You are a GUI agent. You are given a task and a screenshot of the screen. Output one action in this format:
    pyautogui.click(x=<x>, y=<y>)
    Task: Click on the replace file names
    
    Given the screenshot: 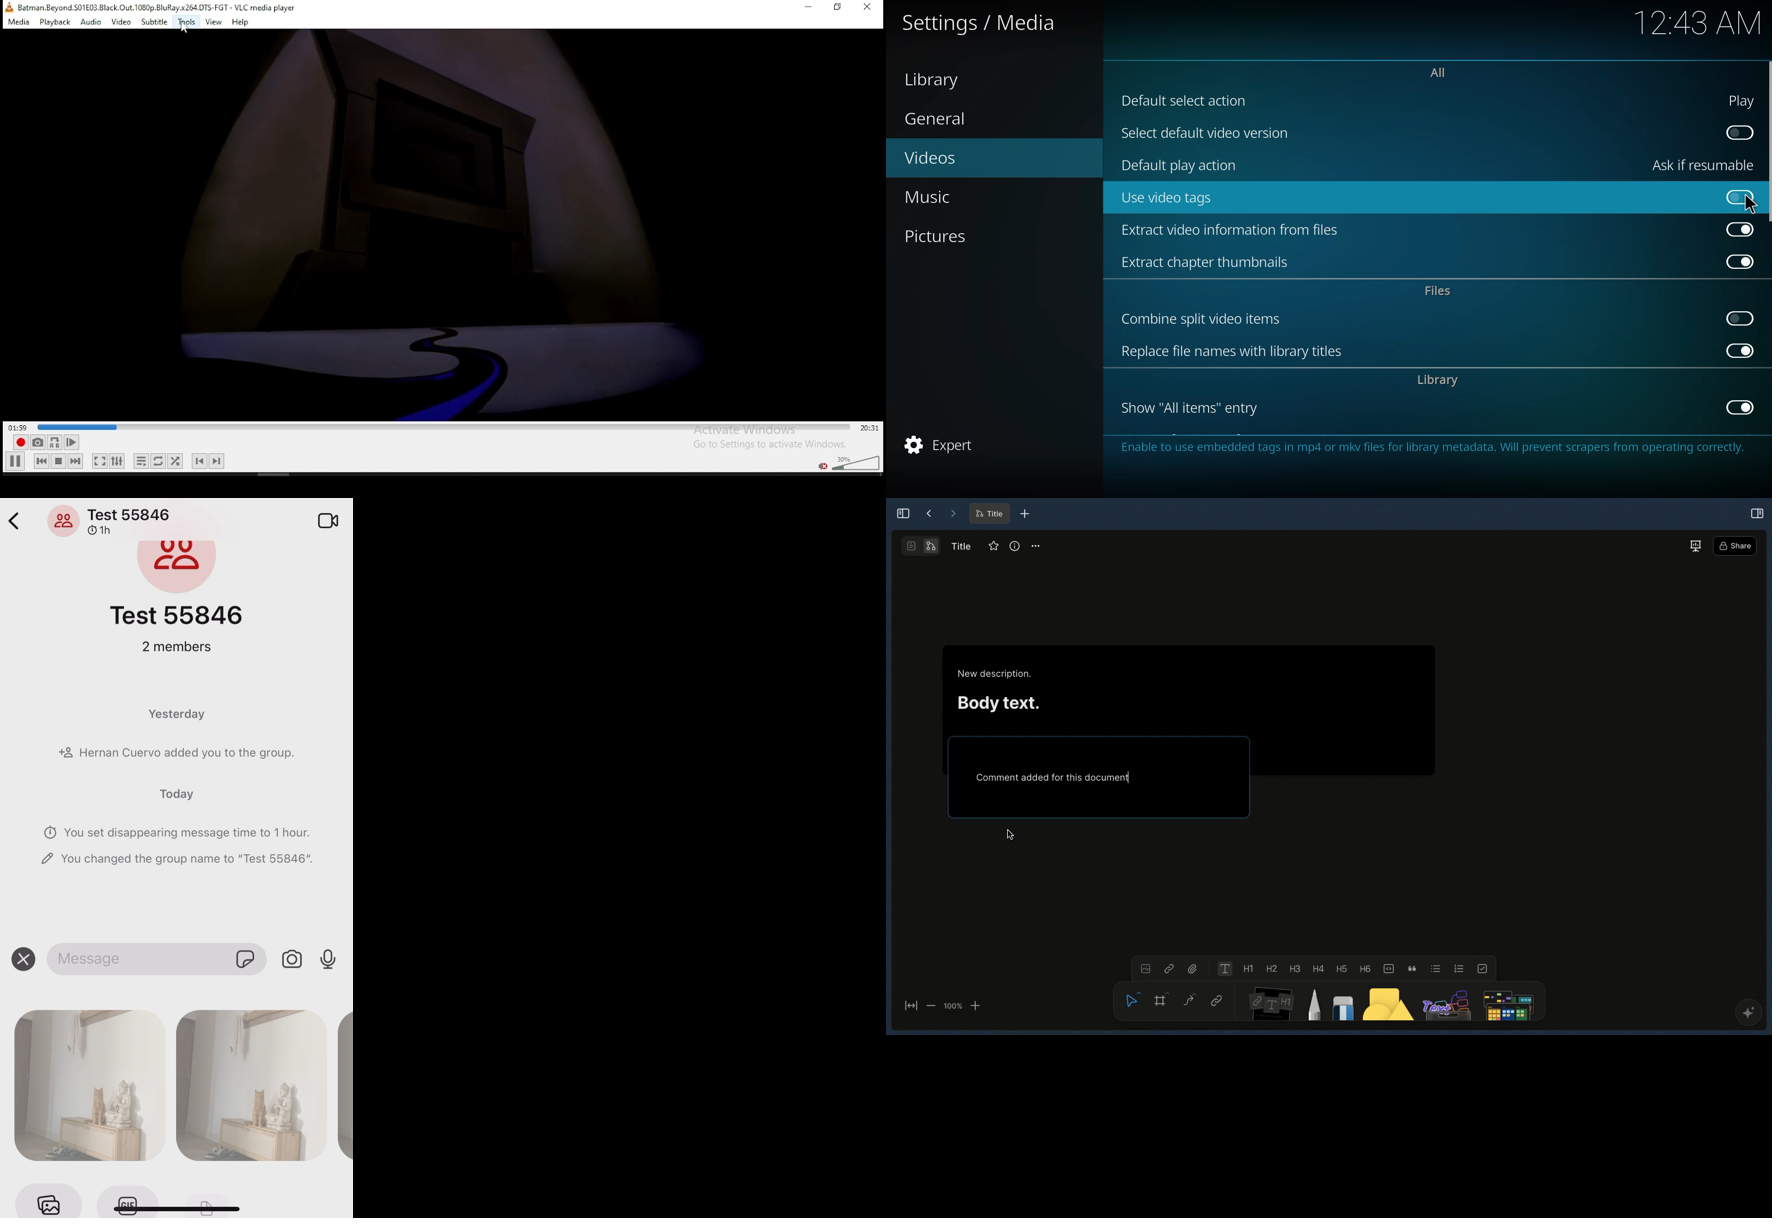 What is the action you would take?
    pyautogui.click(x=1233, y=351)
    